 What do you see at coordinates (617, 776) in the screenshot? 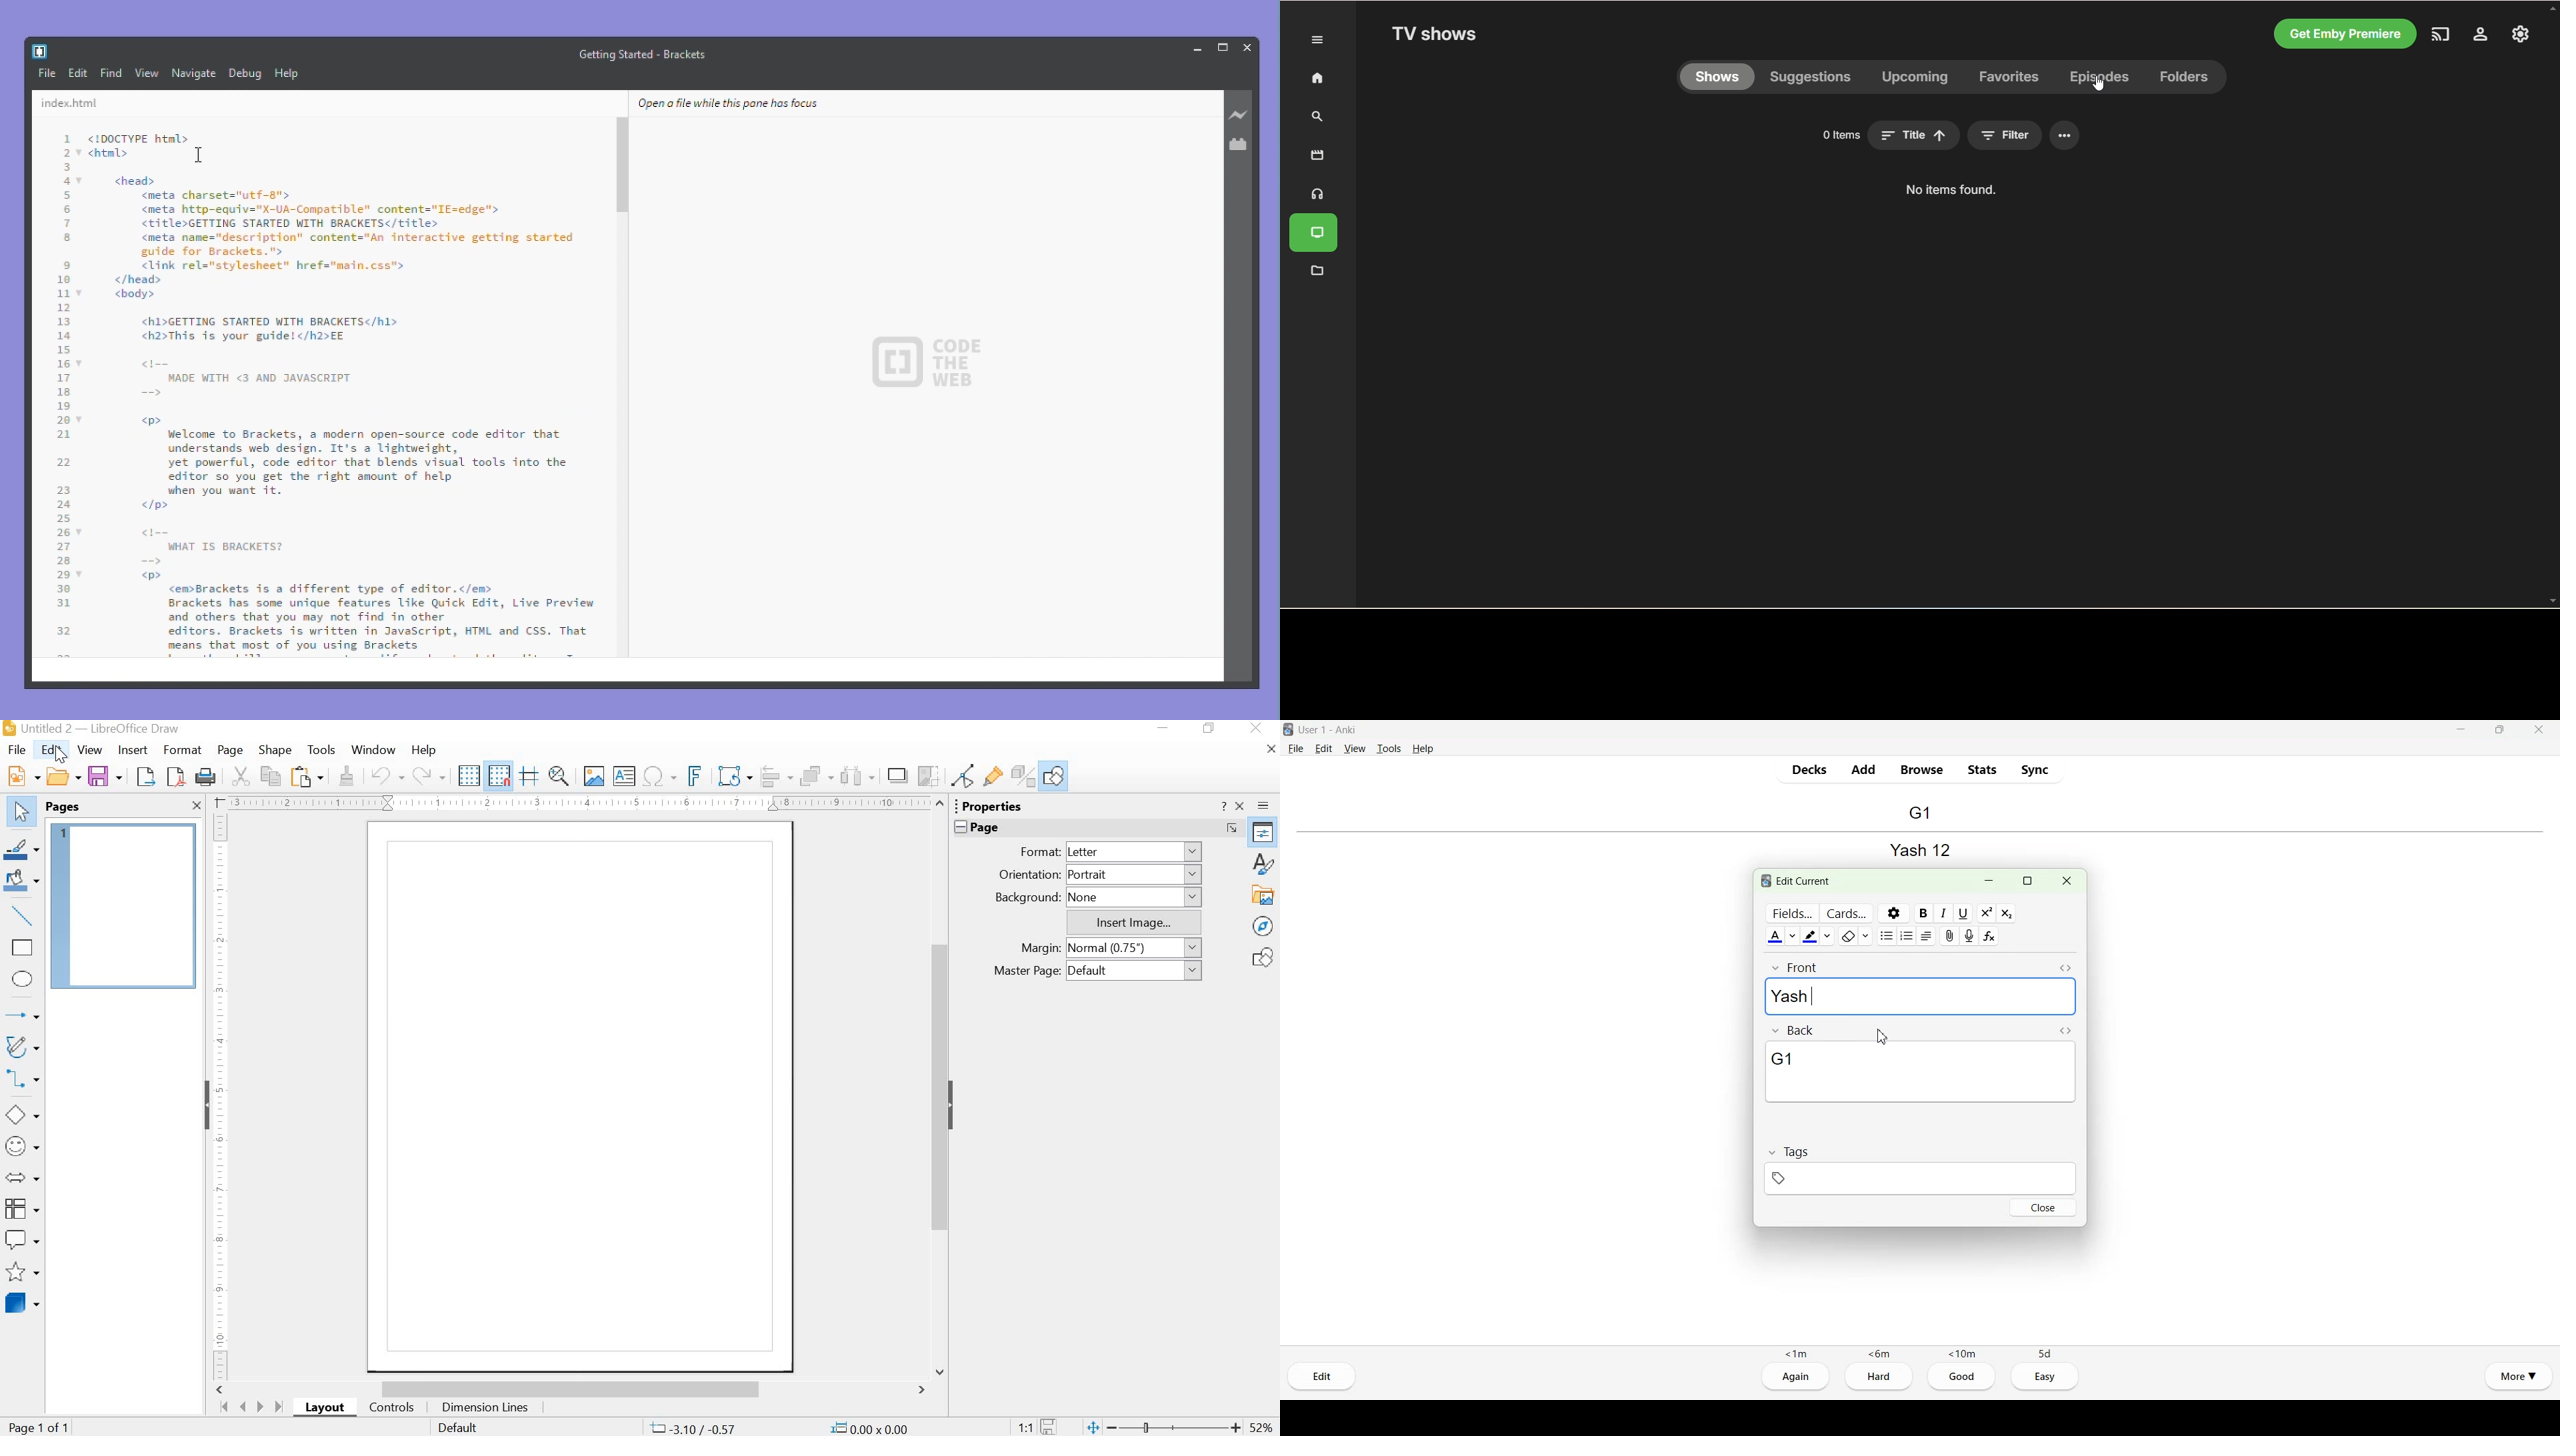
I see `Insert Text Box (double click for multi-selection)` at bounding box center [617, 776].